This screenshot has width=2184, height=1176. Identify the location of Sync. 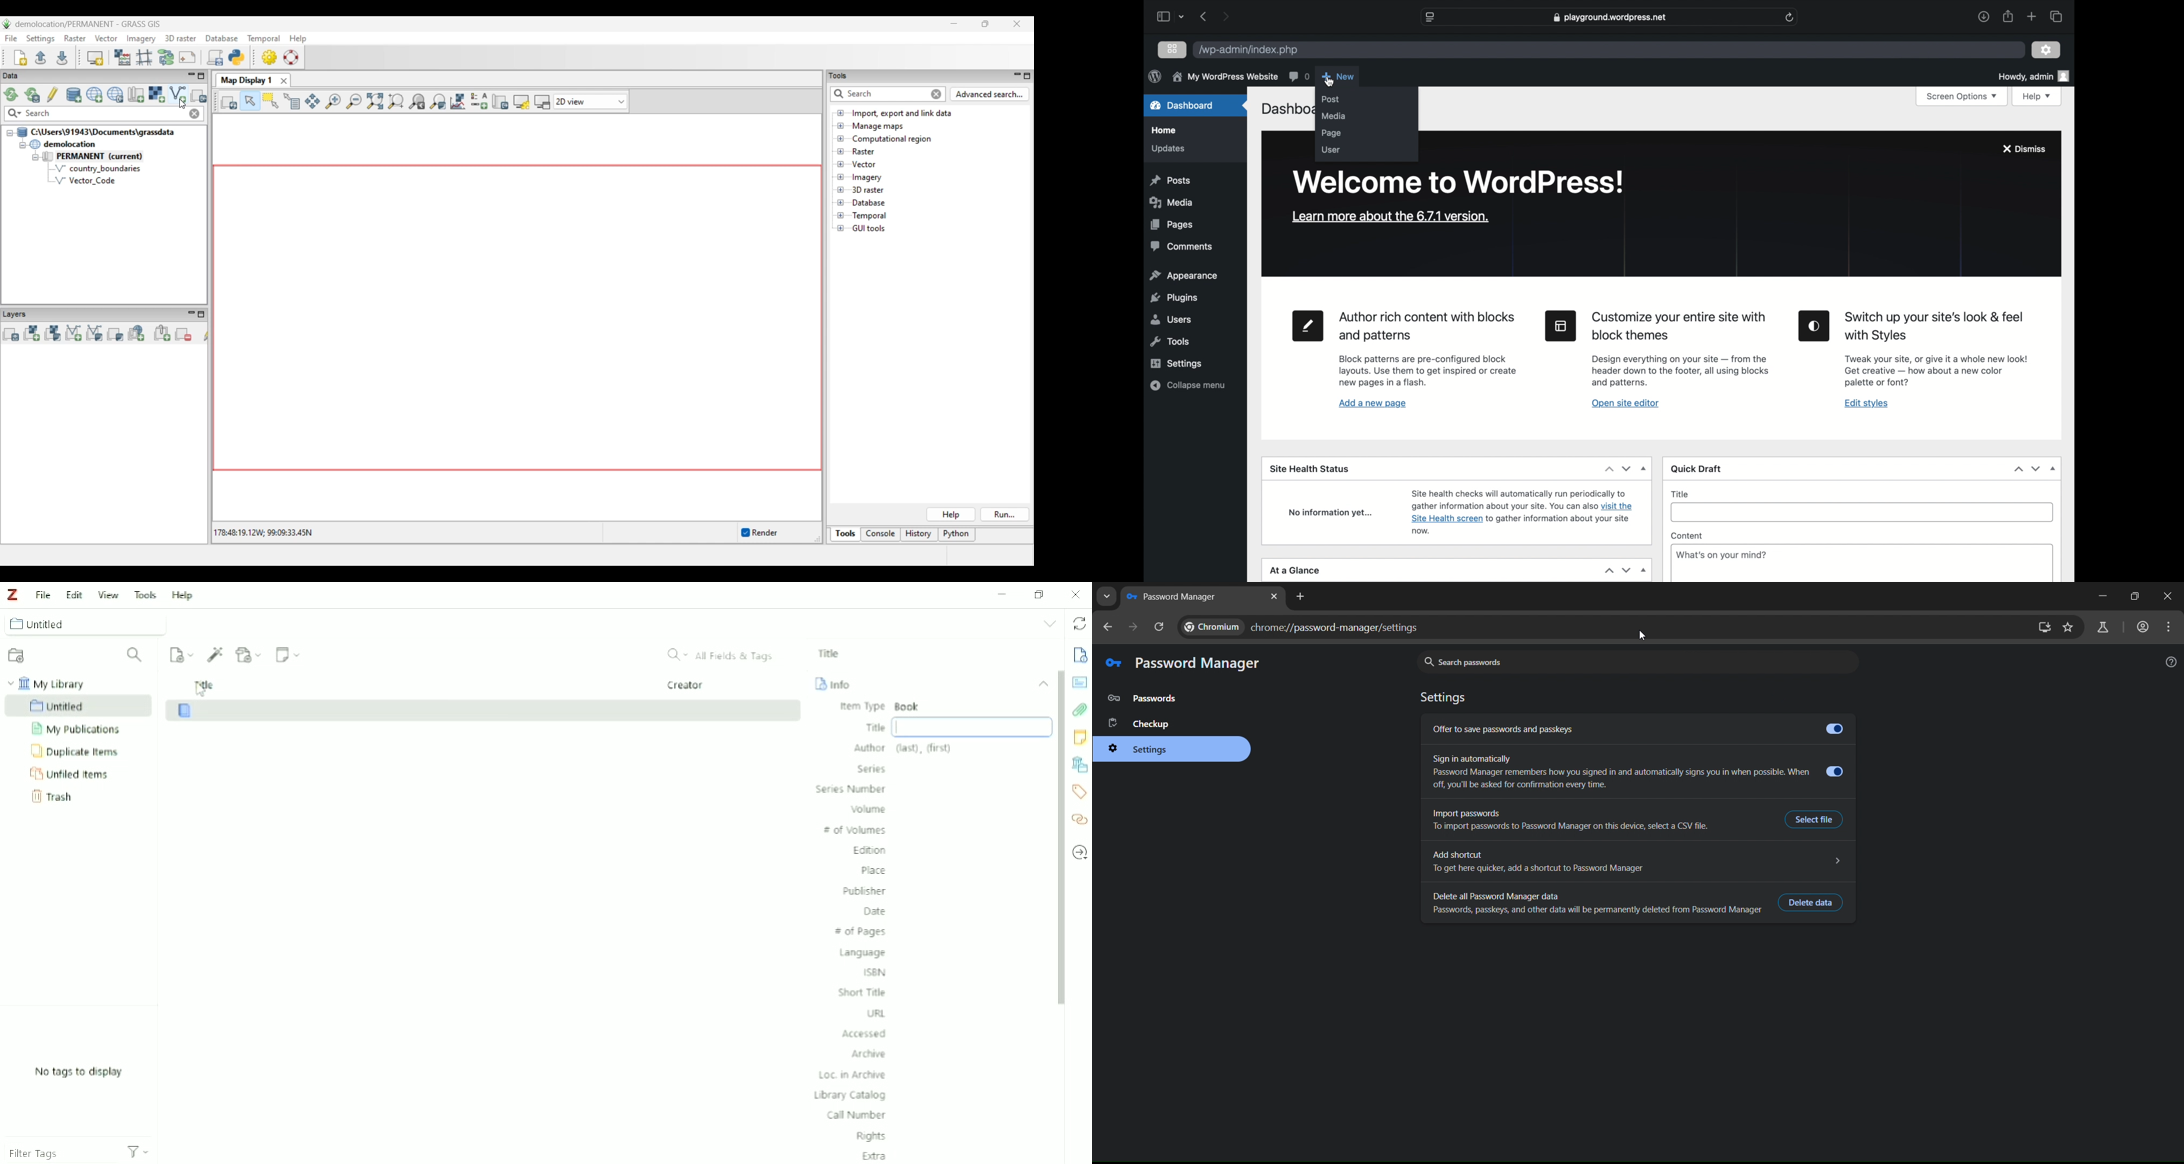
(1078, 623).